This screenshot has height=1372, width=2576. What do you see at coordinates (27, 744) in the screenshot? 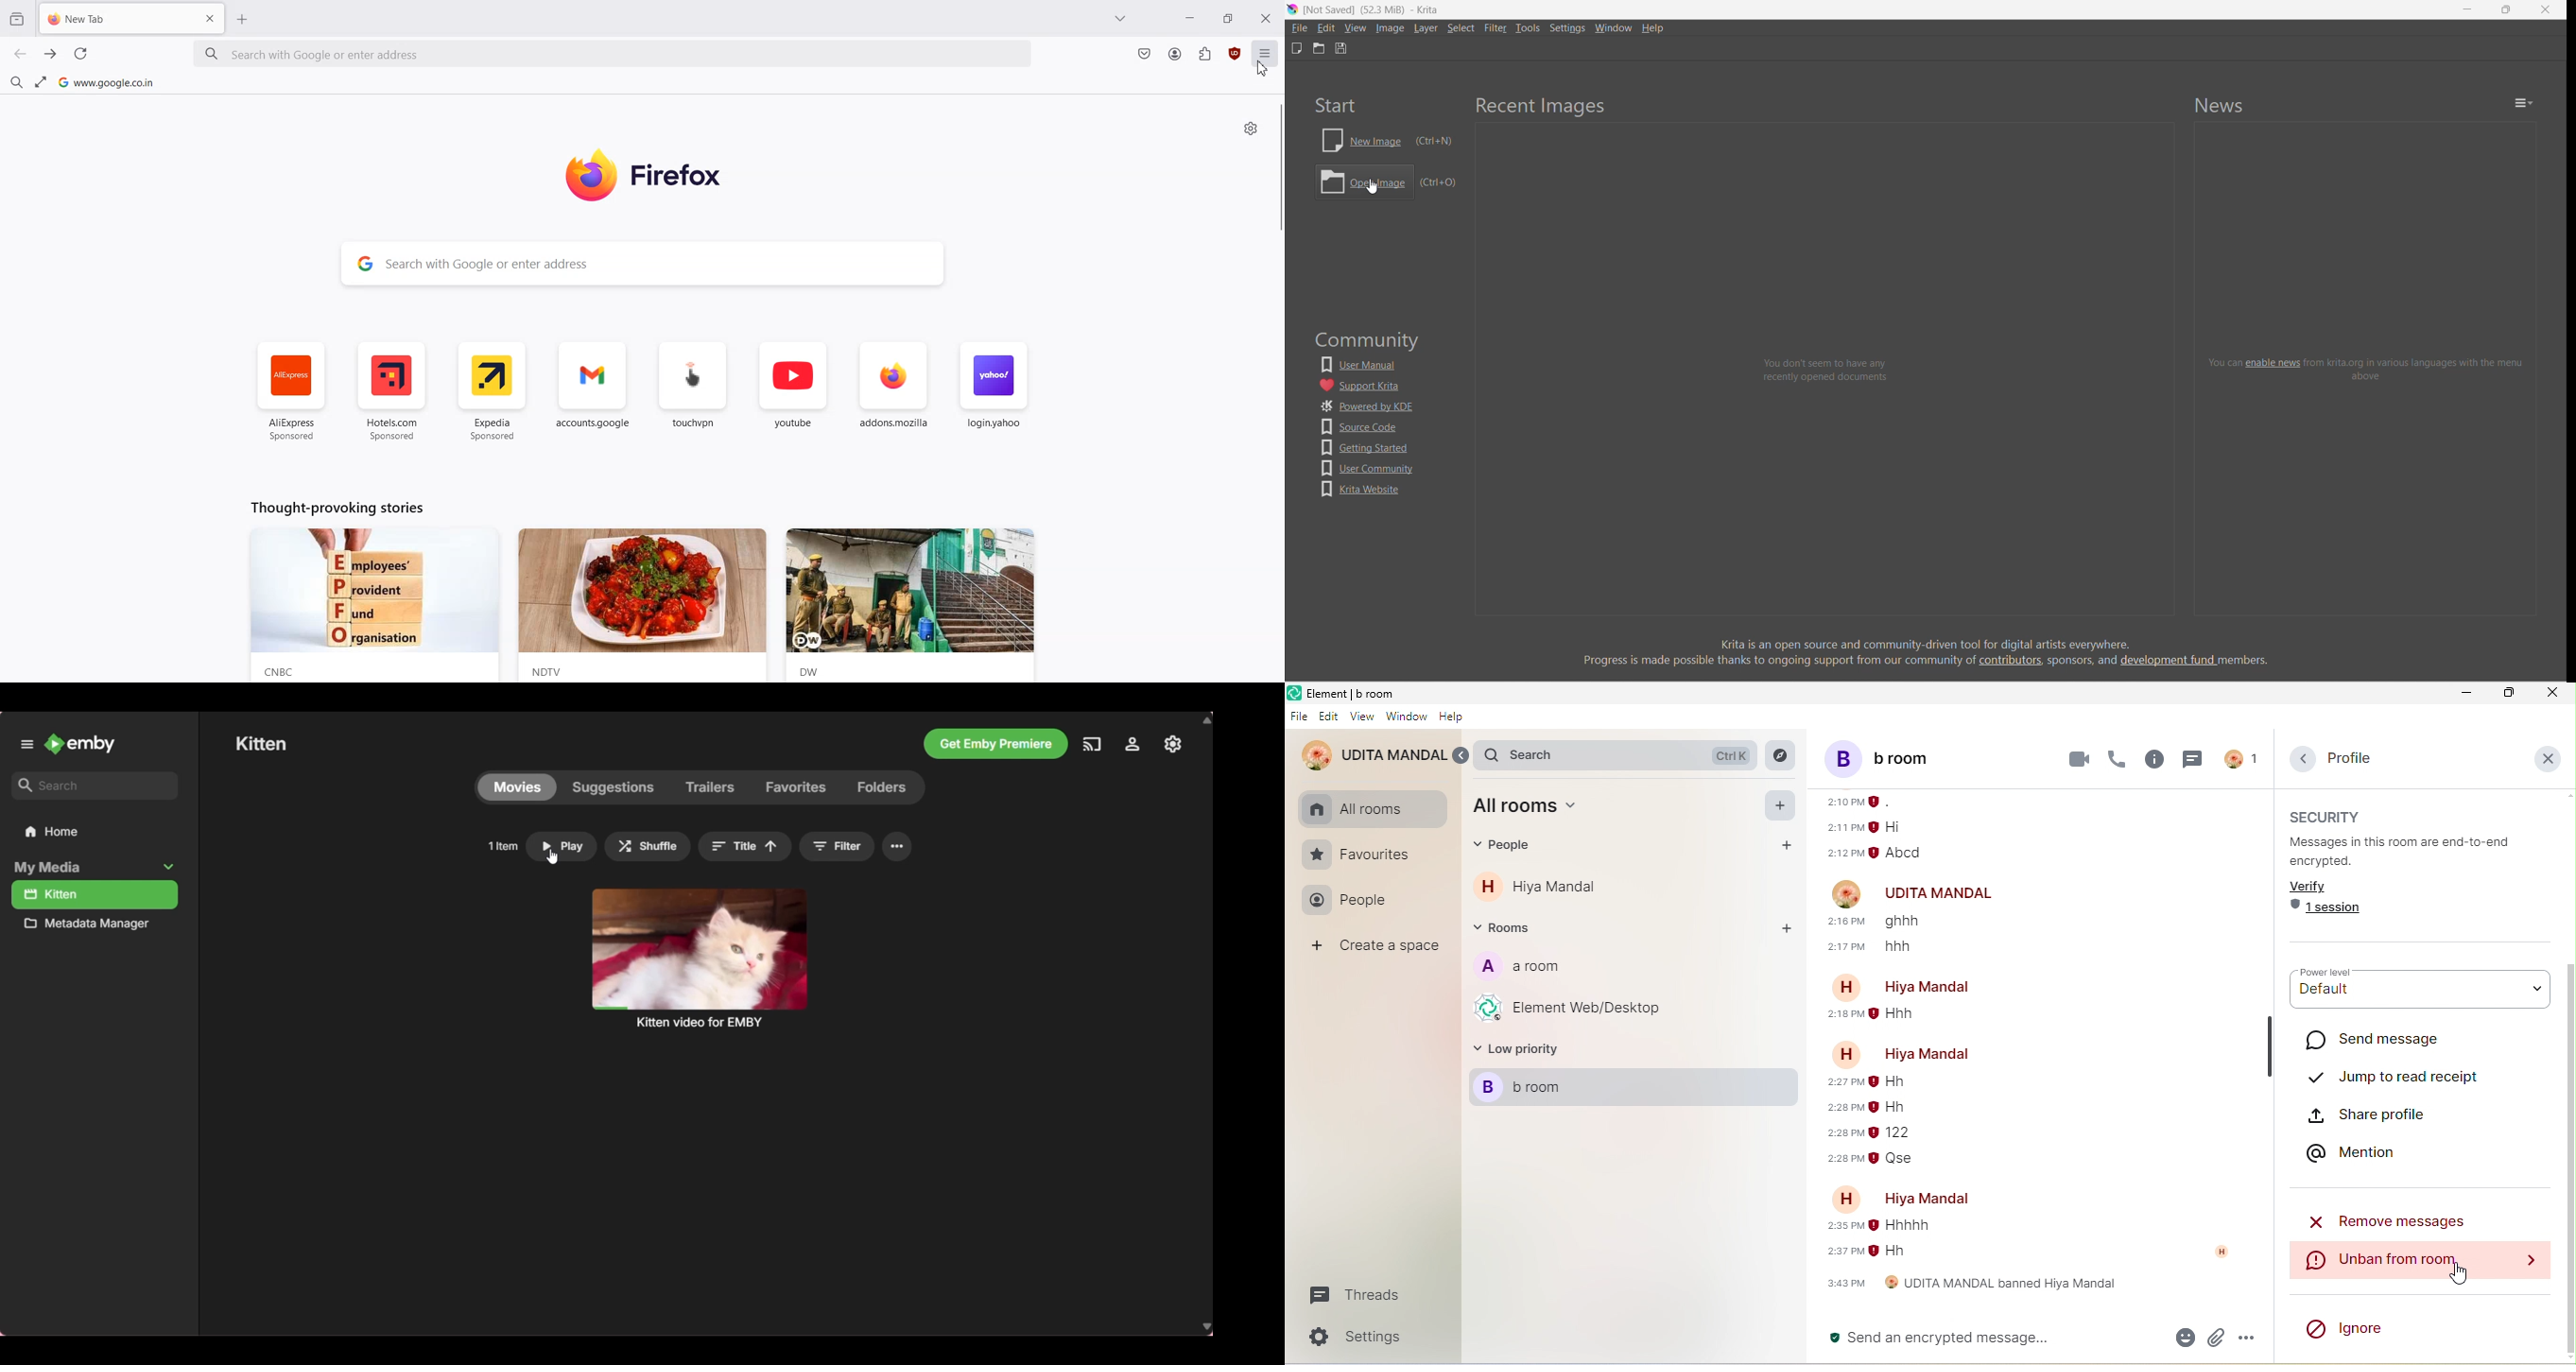
I see `Unpin left sidebar` at bounding box center [27, 744].